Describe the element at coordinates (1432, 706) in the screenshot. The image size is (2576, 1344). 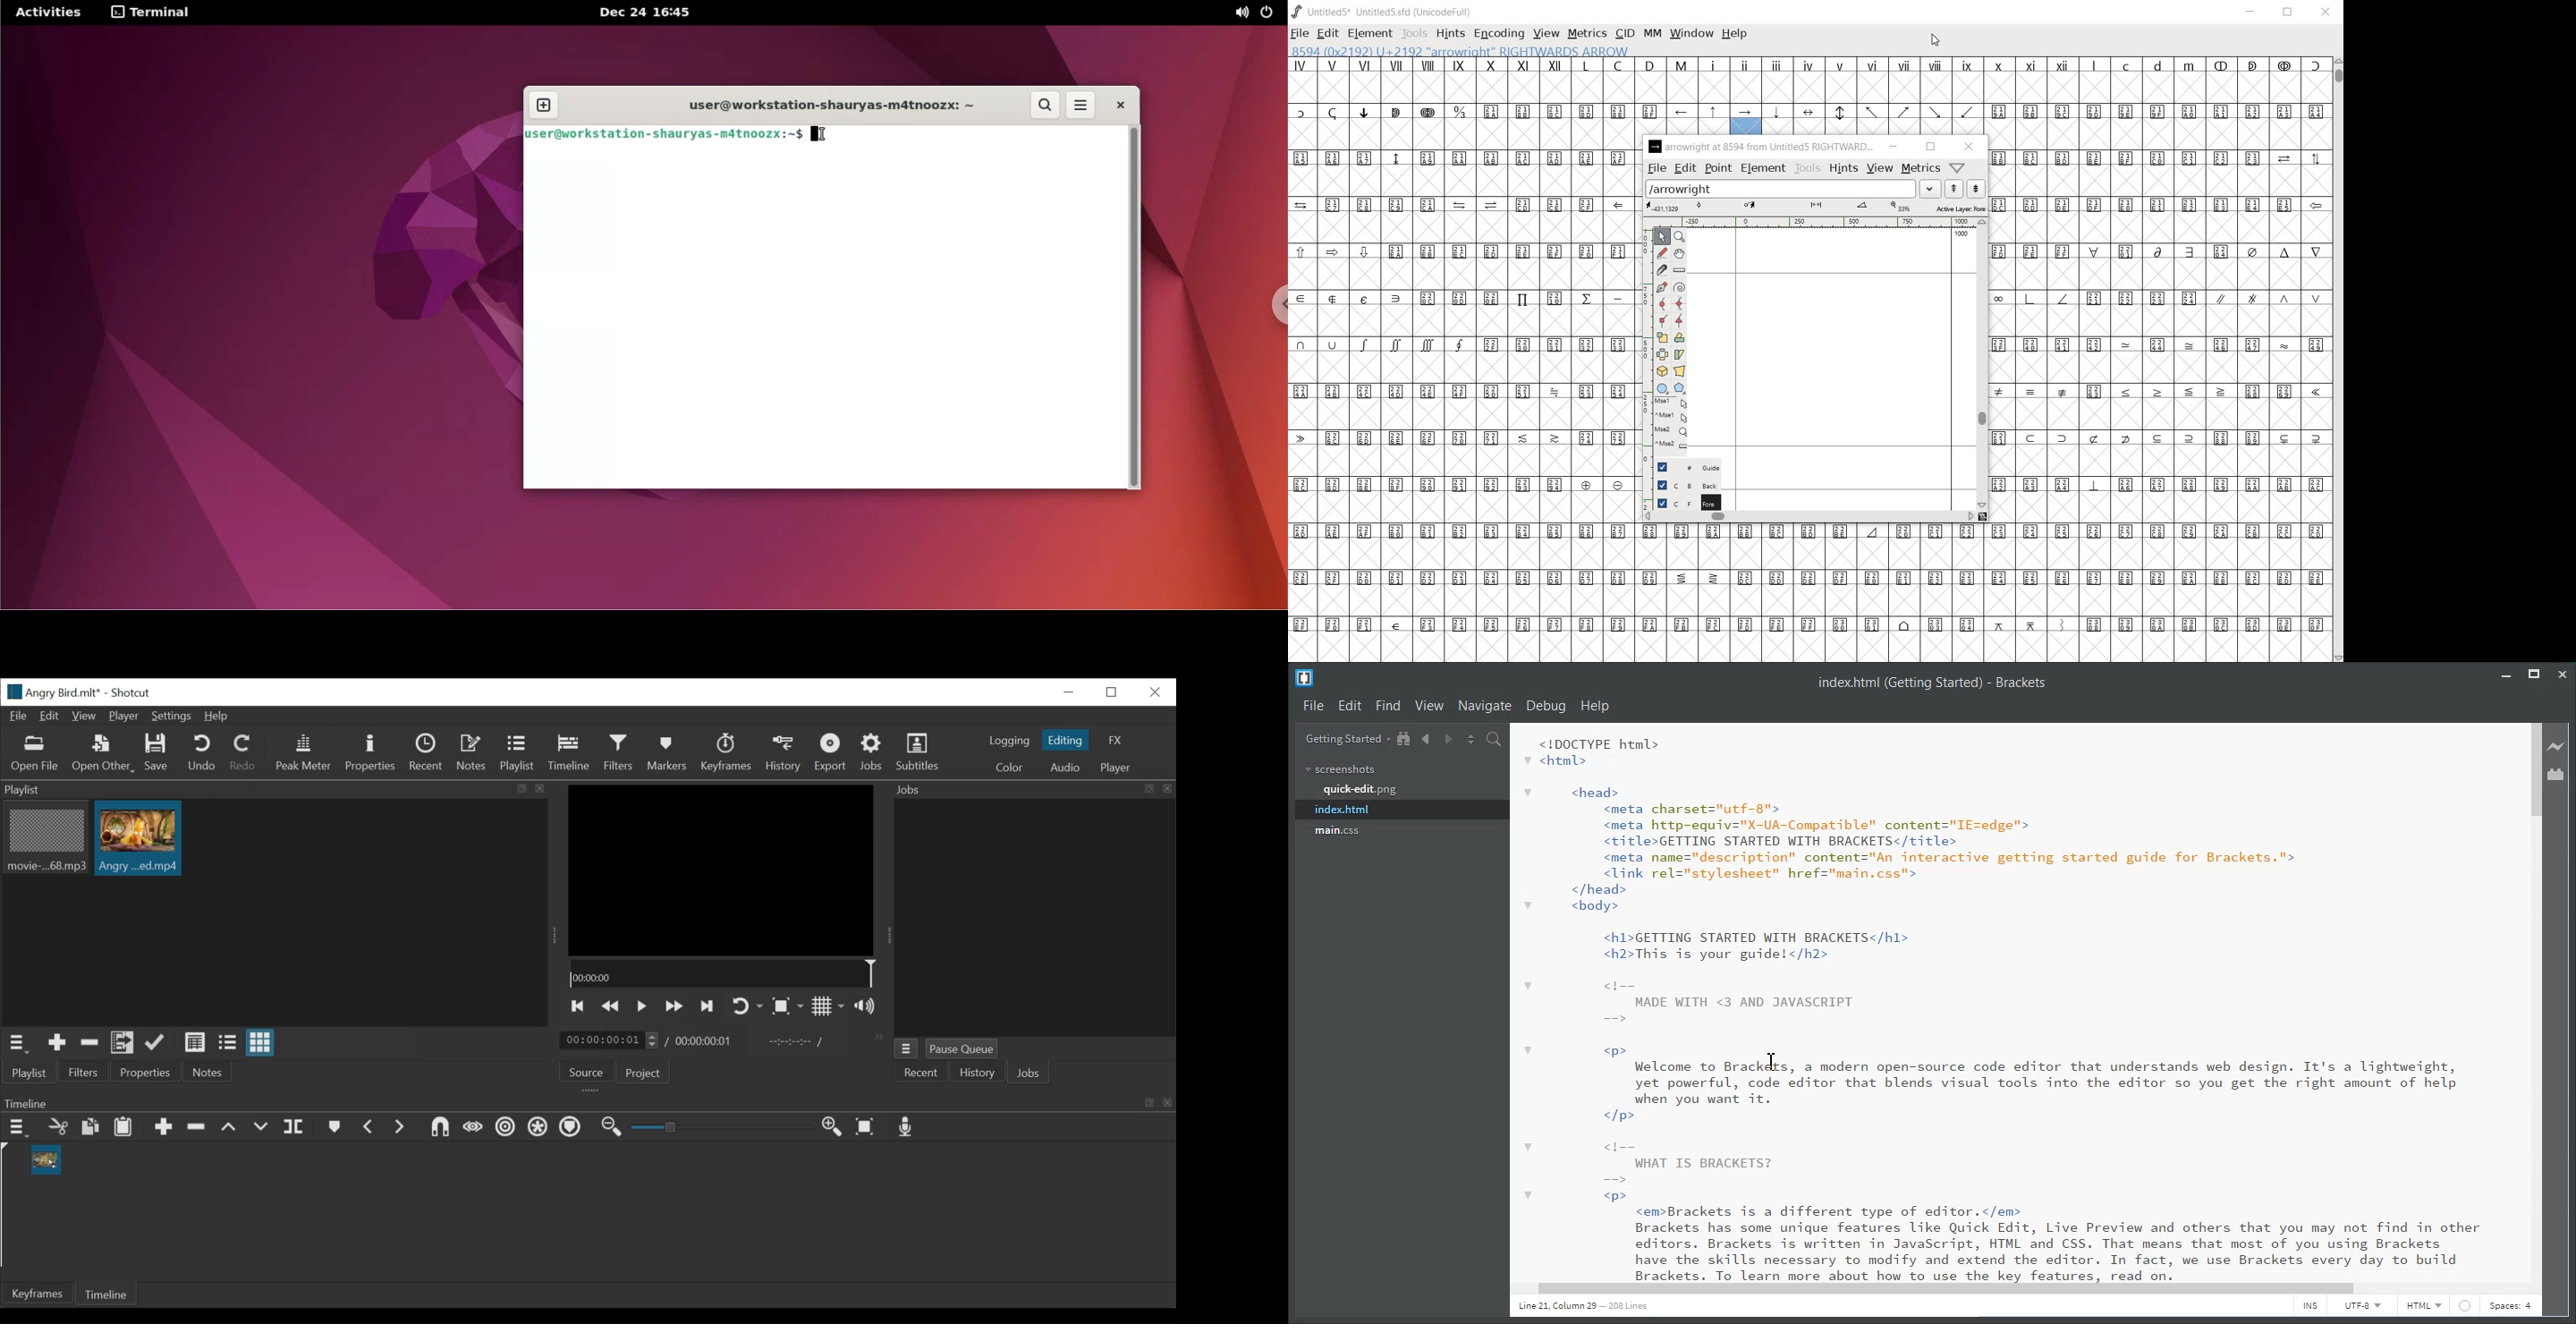
I see `View` at that location.